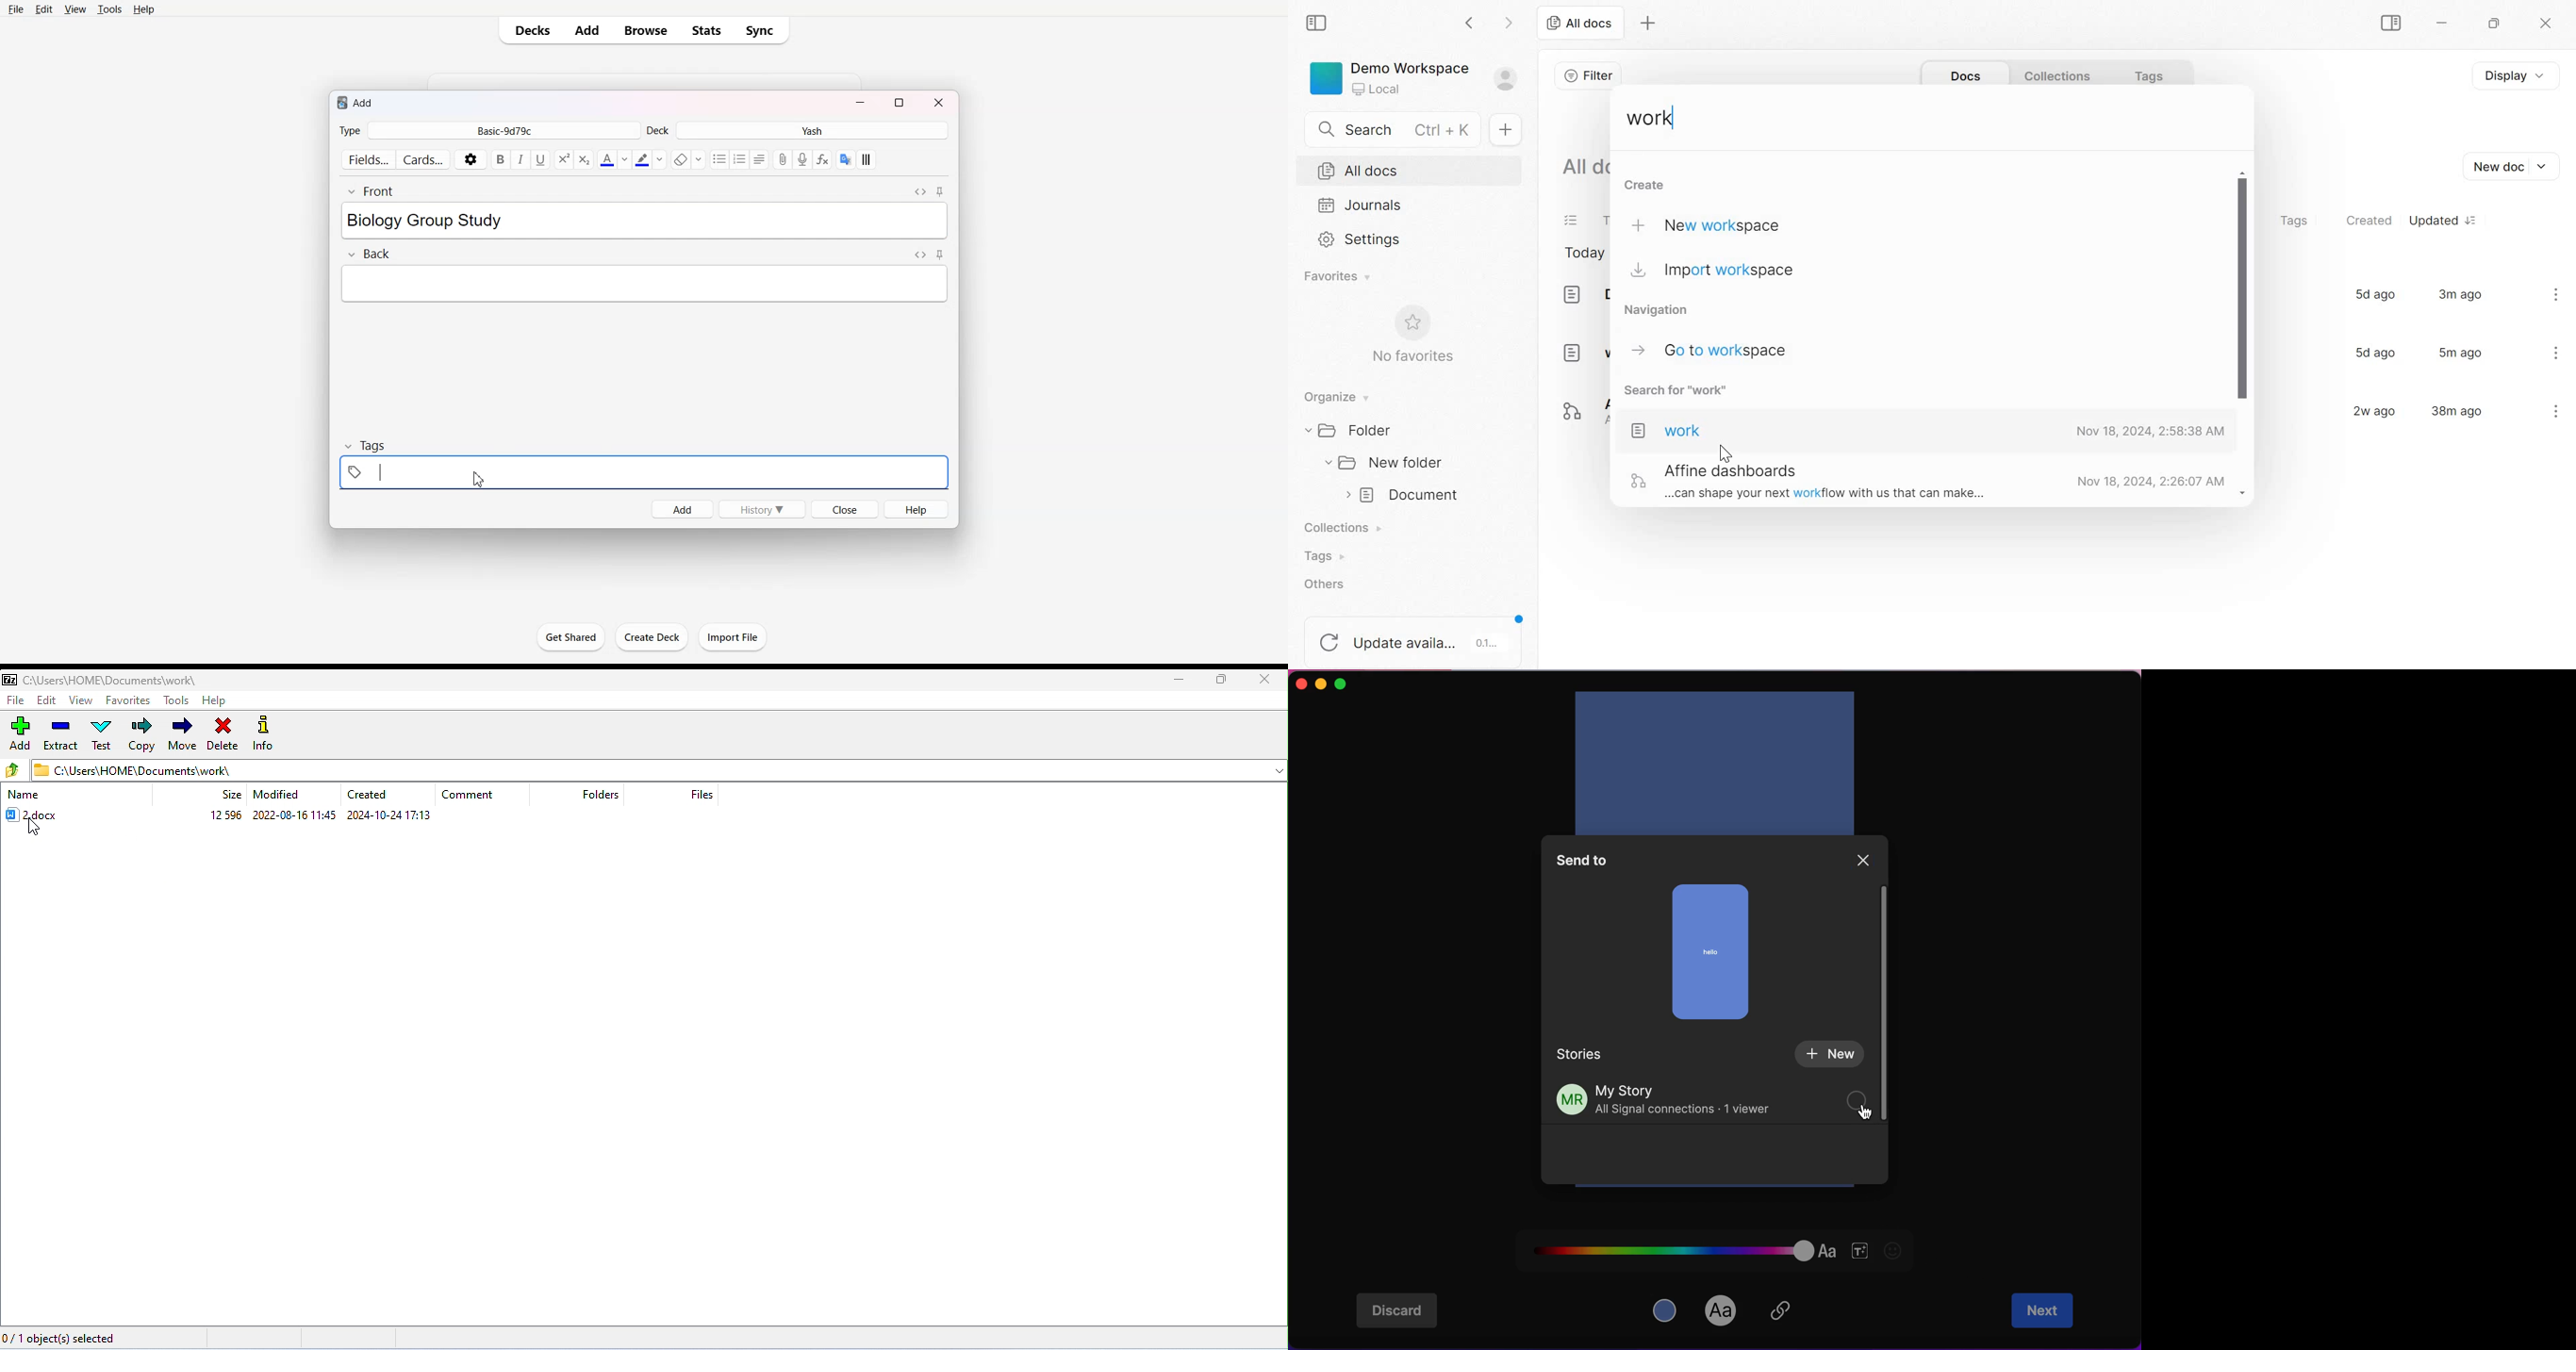 This screenshot has width=2576, height=1372. What do you see at coordinates (1300, 685) in the screenshot?
I see `close` at bounding box center [1300, 685].